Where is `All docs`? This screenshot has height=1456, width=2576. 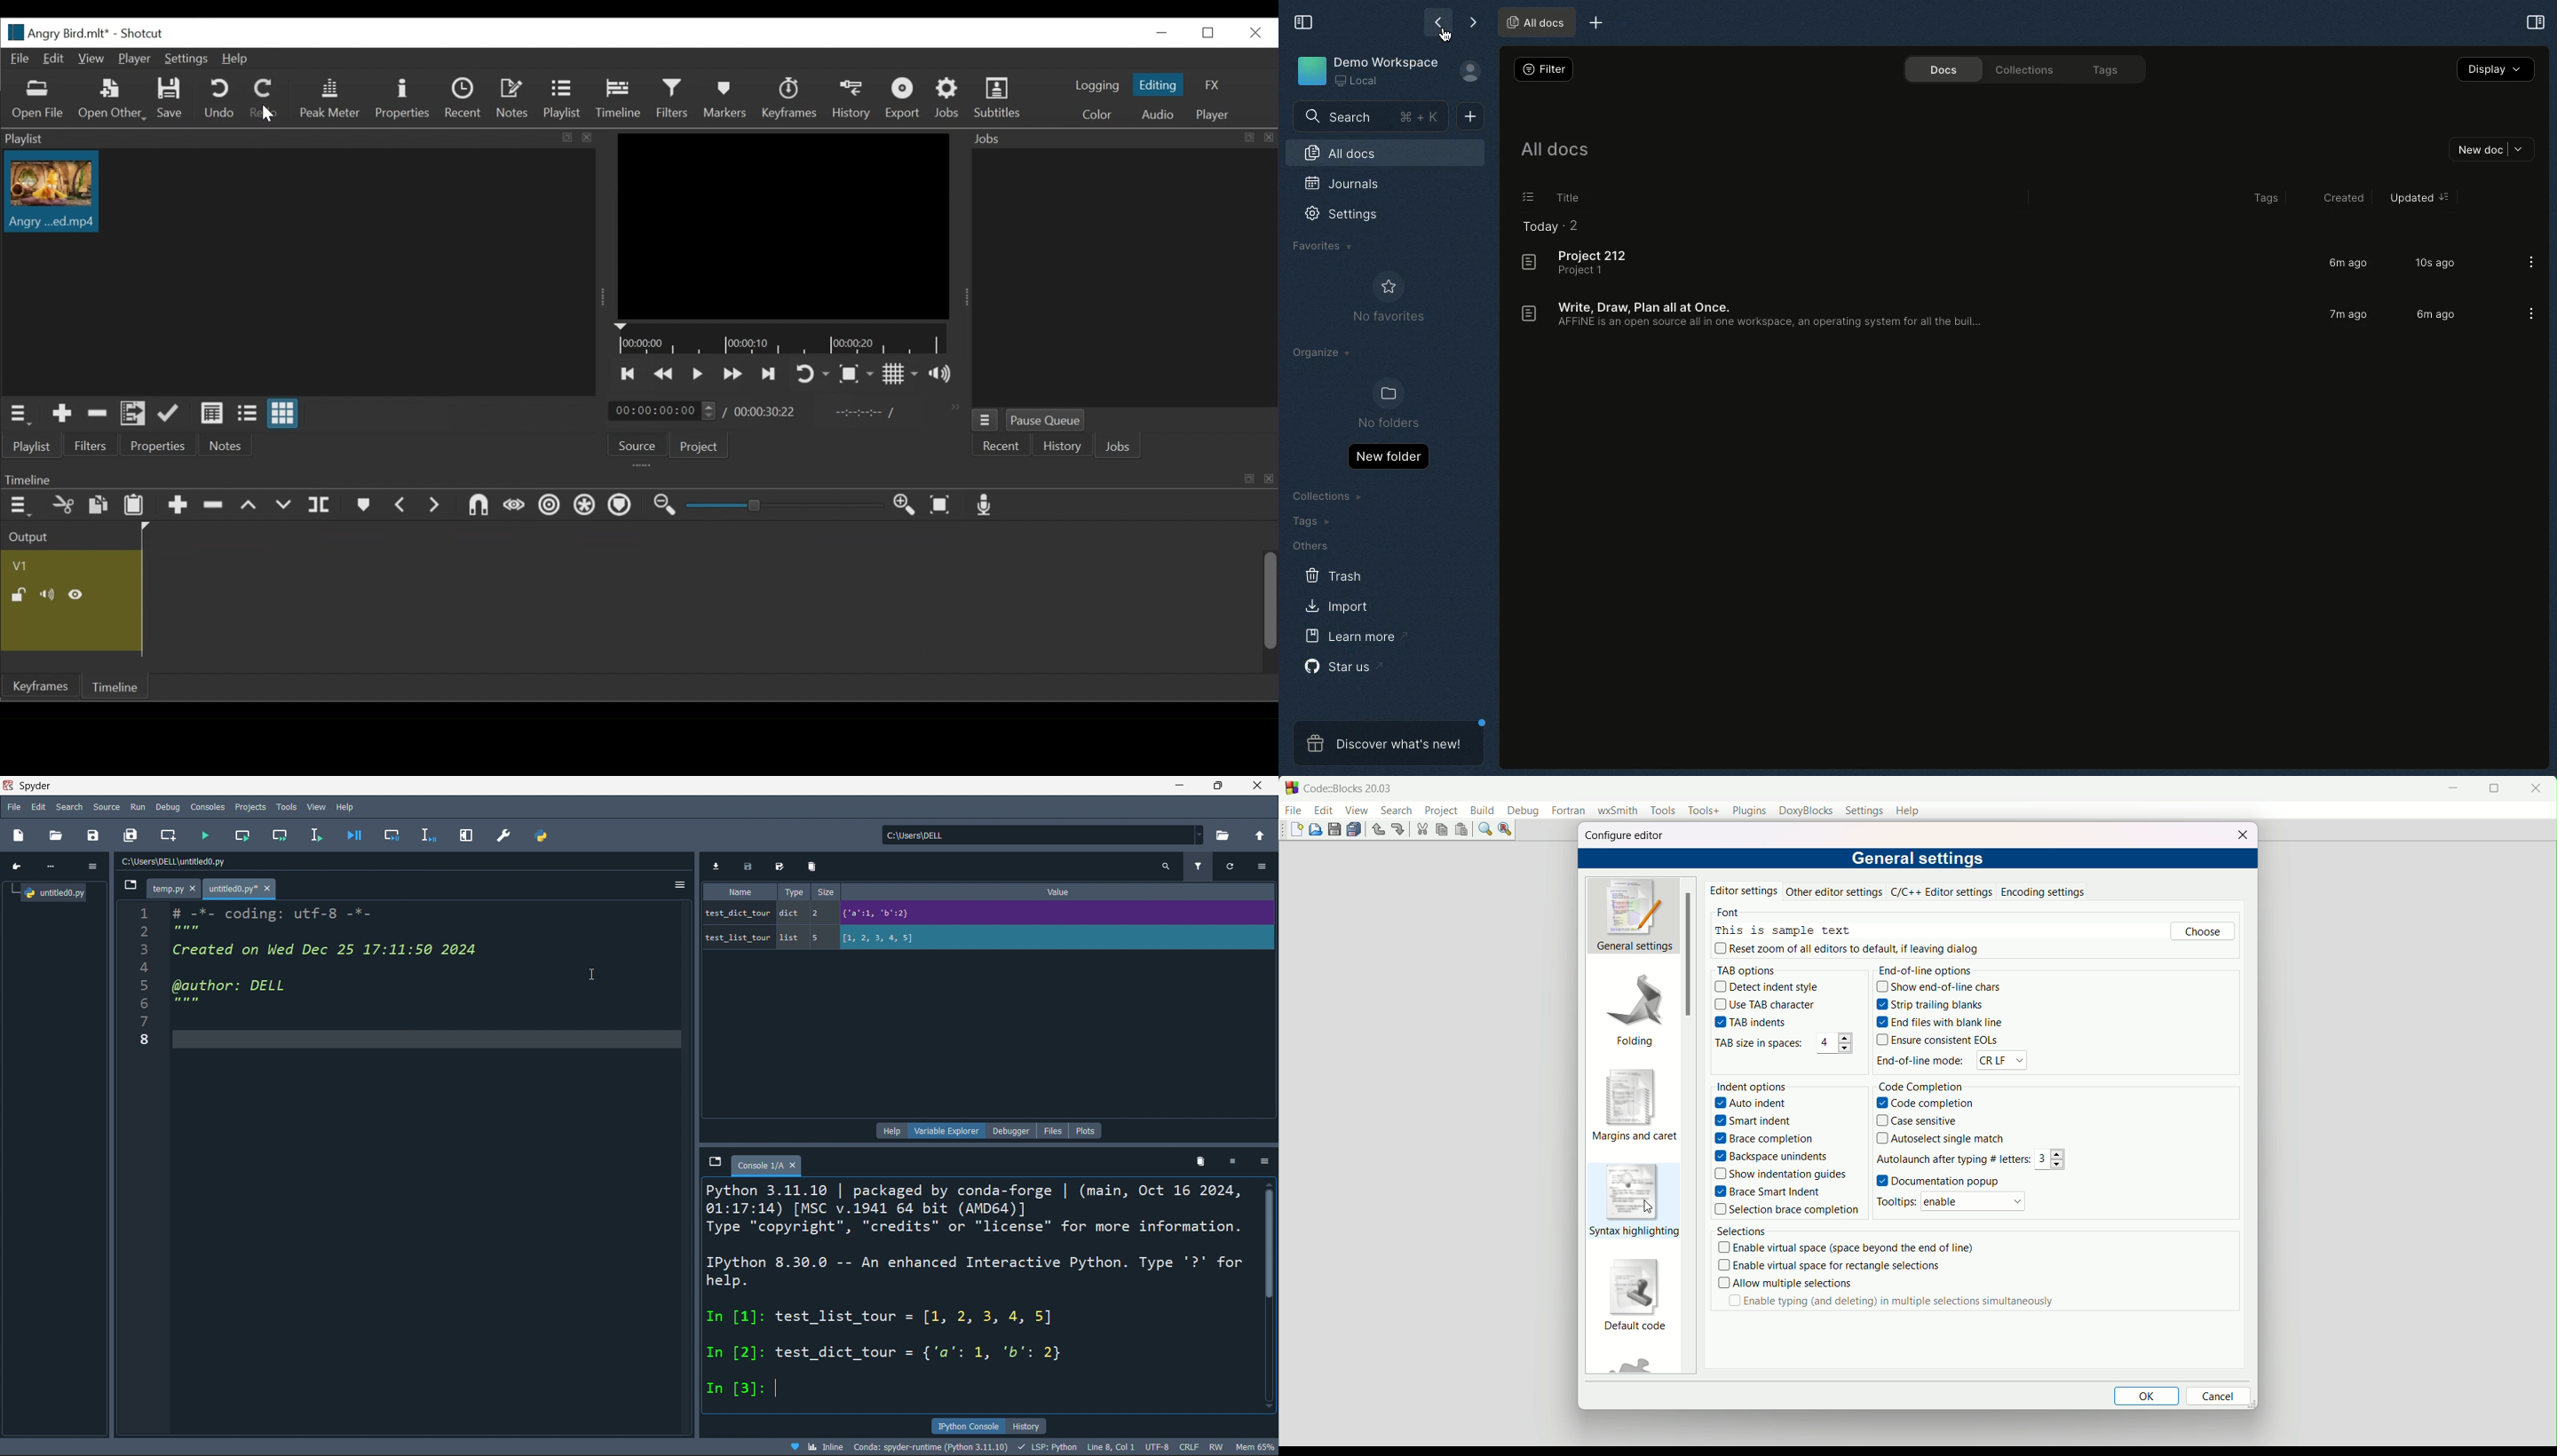
All docs is located at coordinates (1346, 154).